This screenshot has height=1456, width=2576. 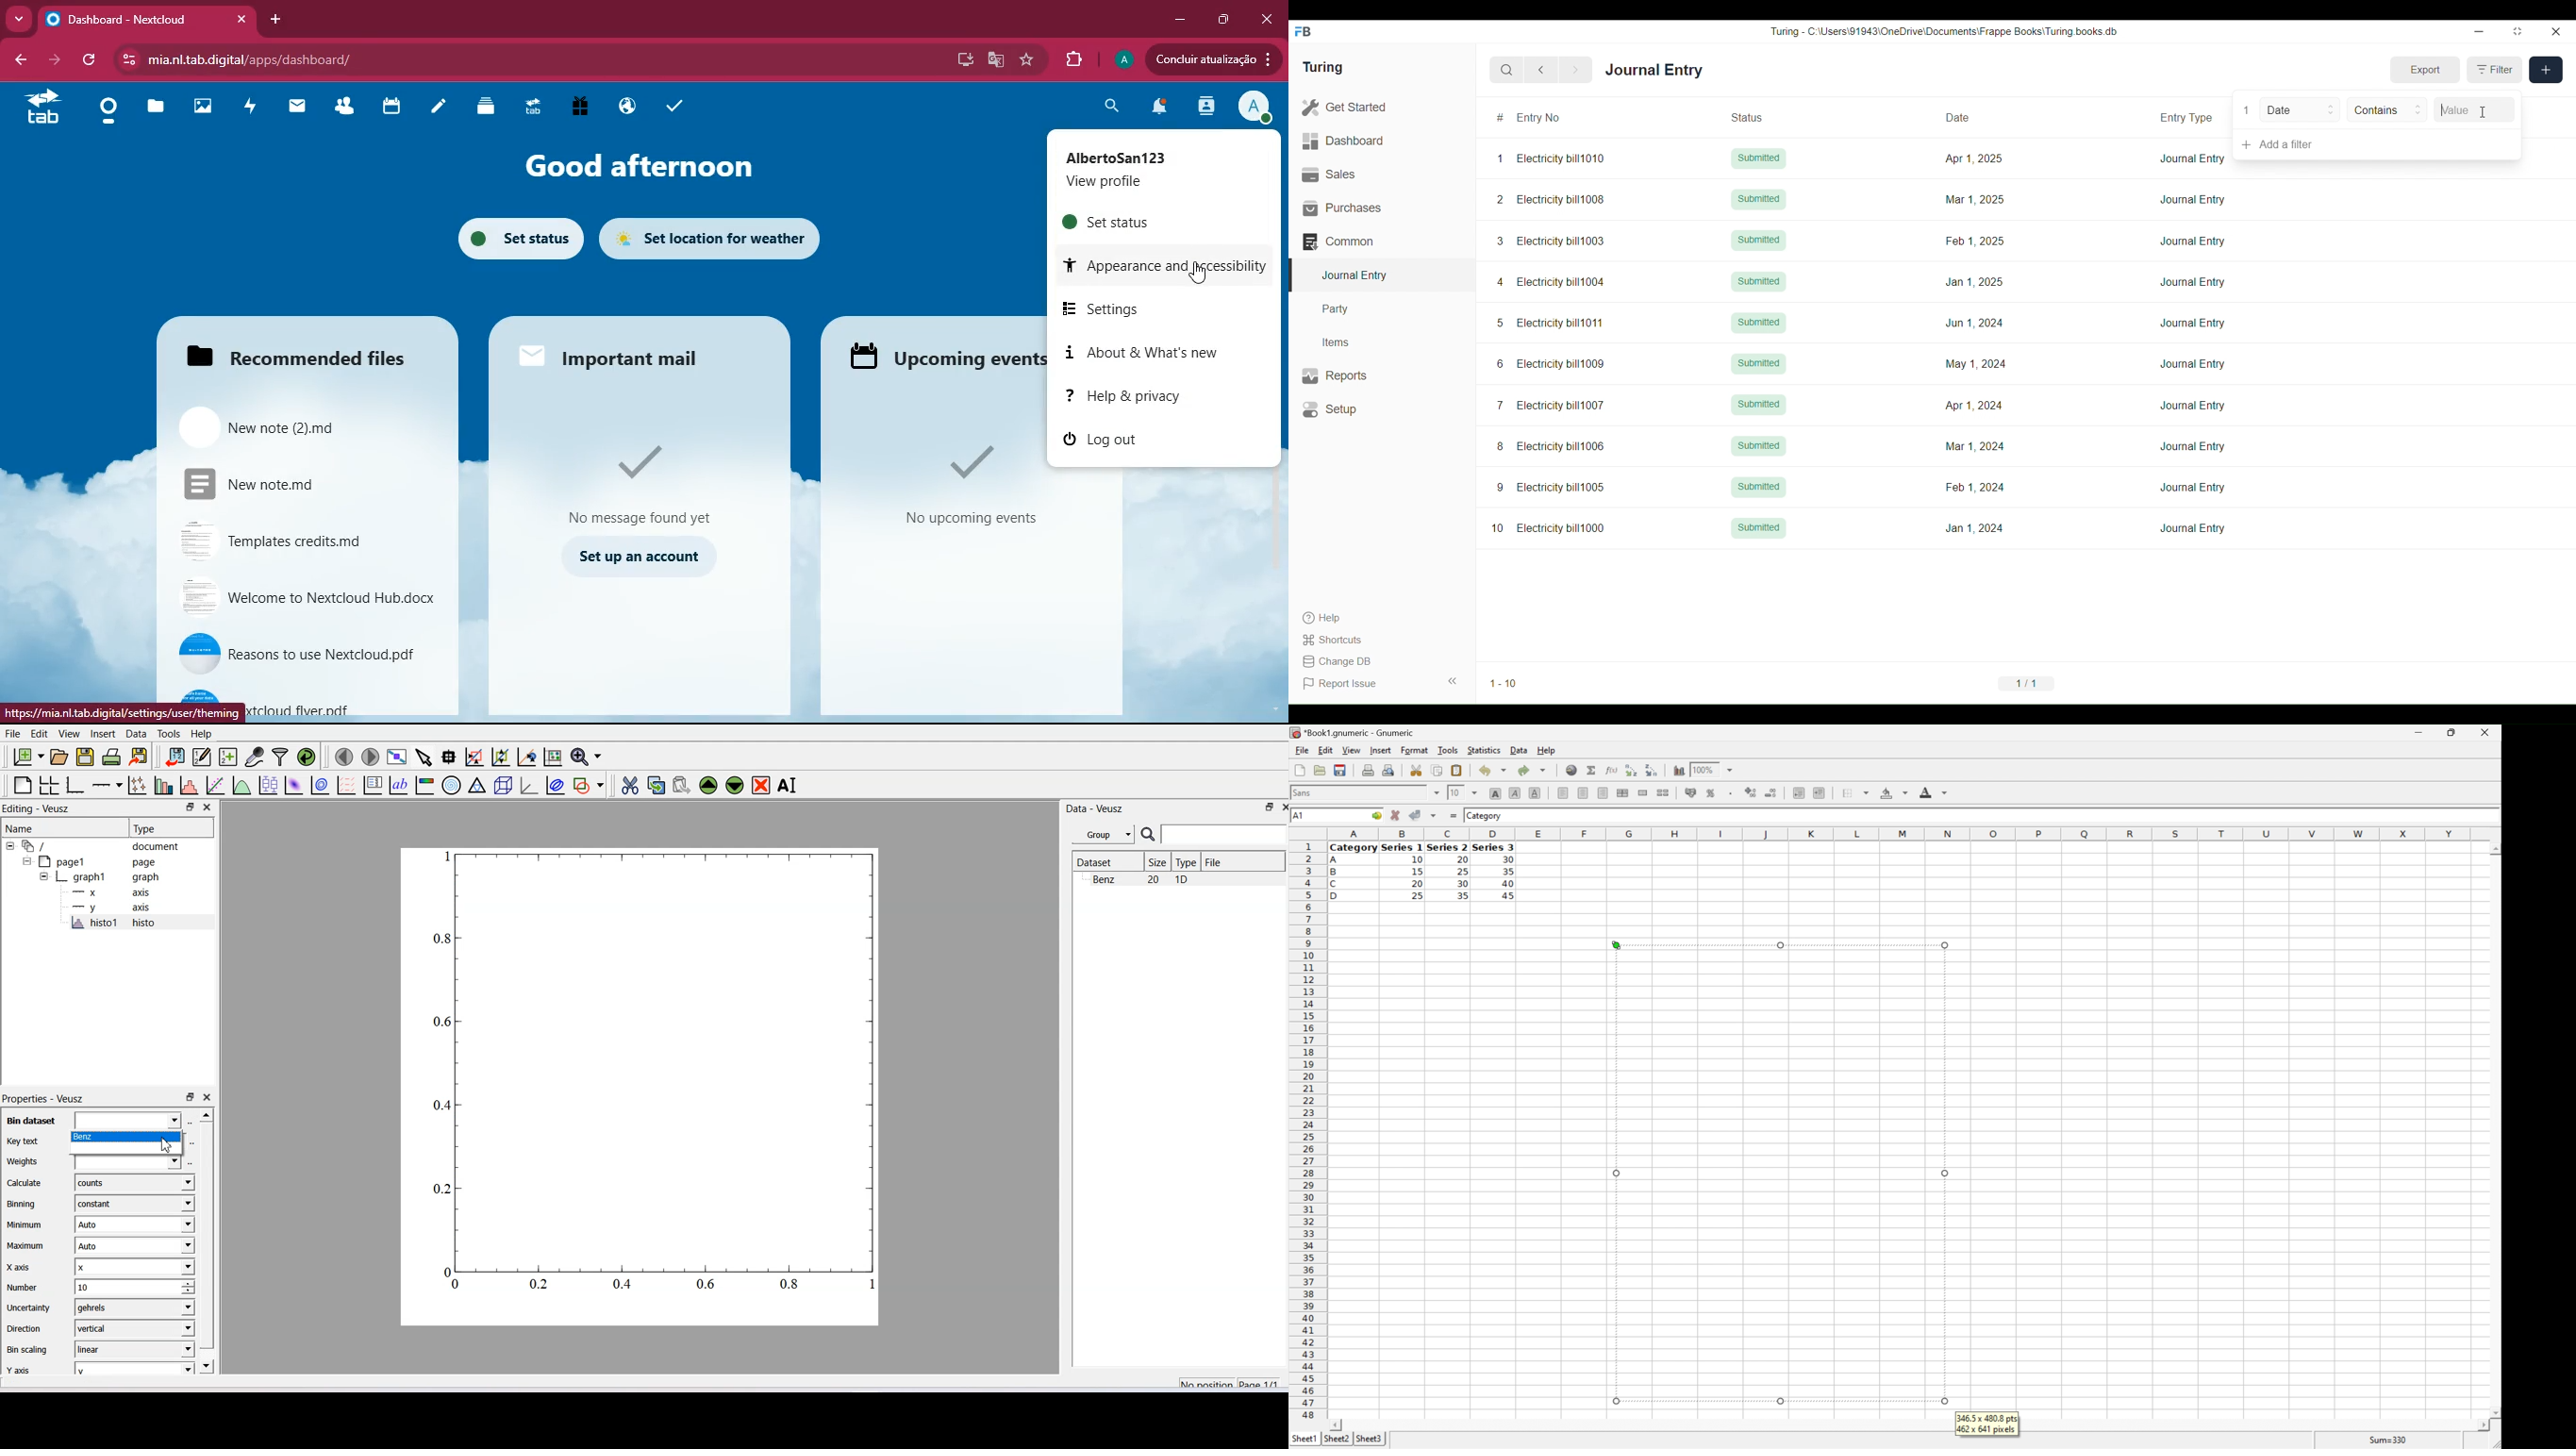 I want to click on Journal Entry, so click(x=2193, y=281).